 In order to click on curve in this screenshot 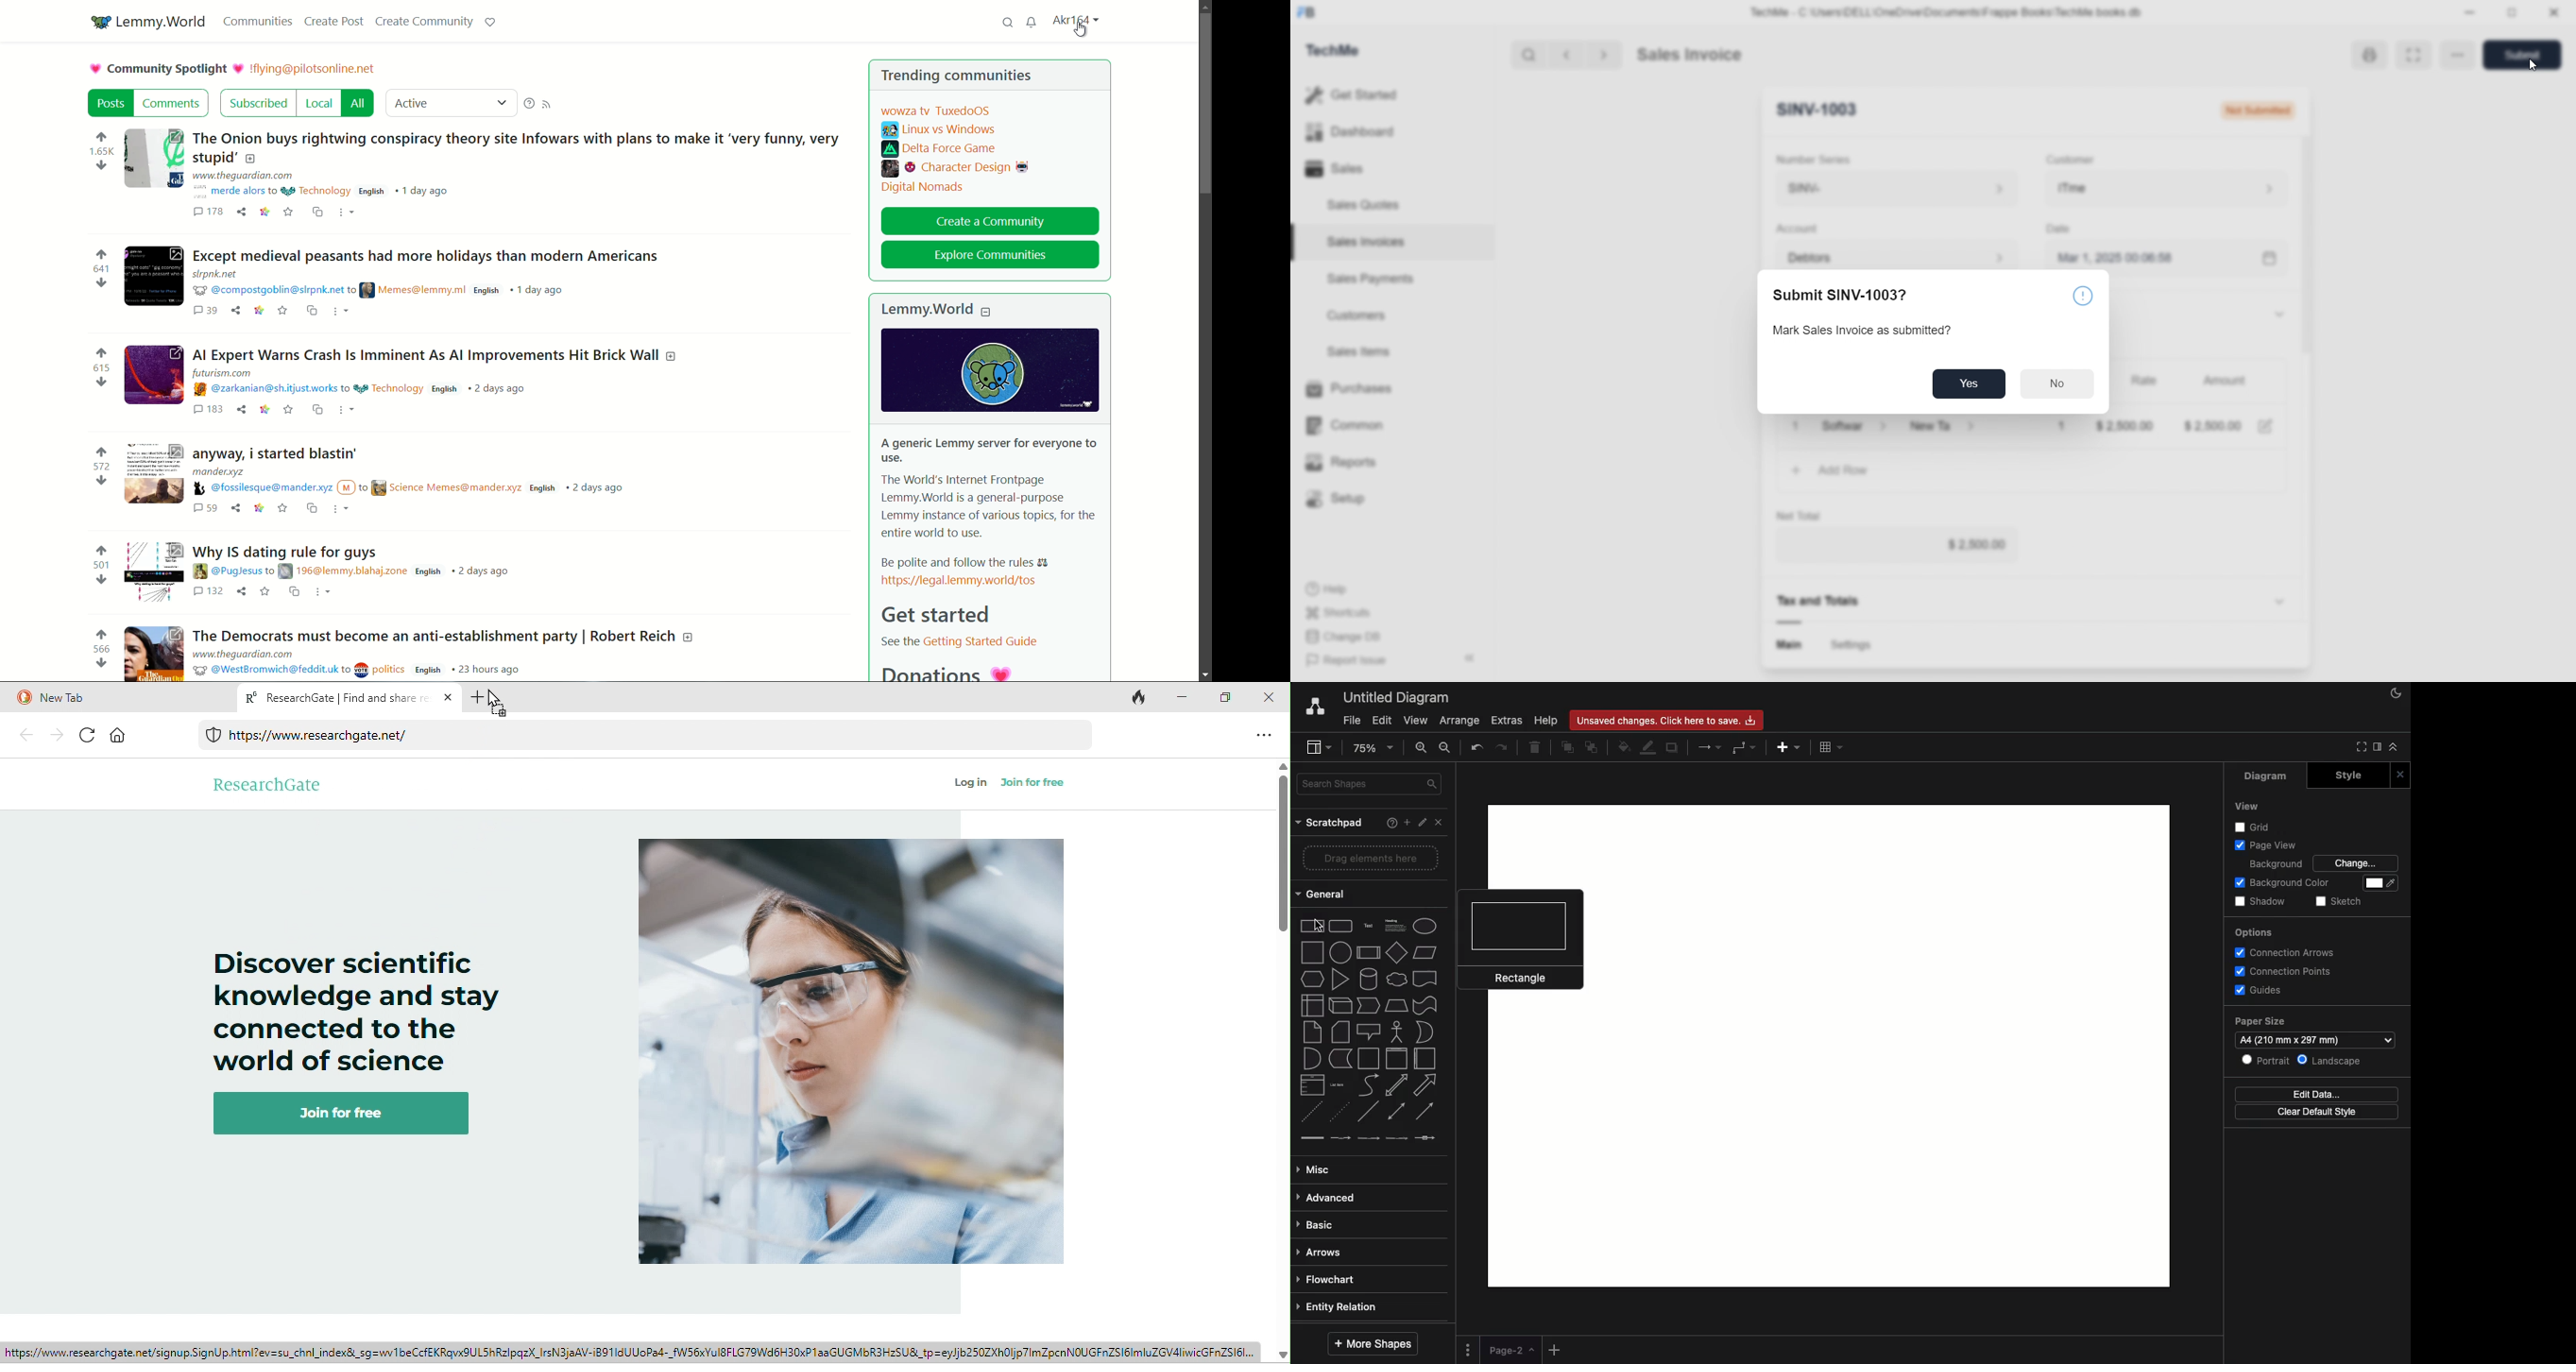, I will do `click(1369, 1086)`.